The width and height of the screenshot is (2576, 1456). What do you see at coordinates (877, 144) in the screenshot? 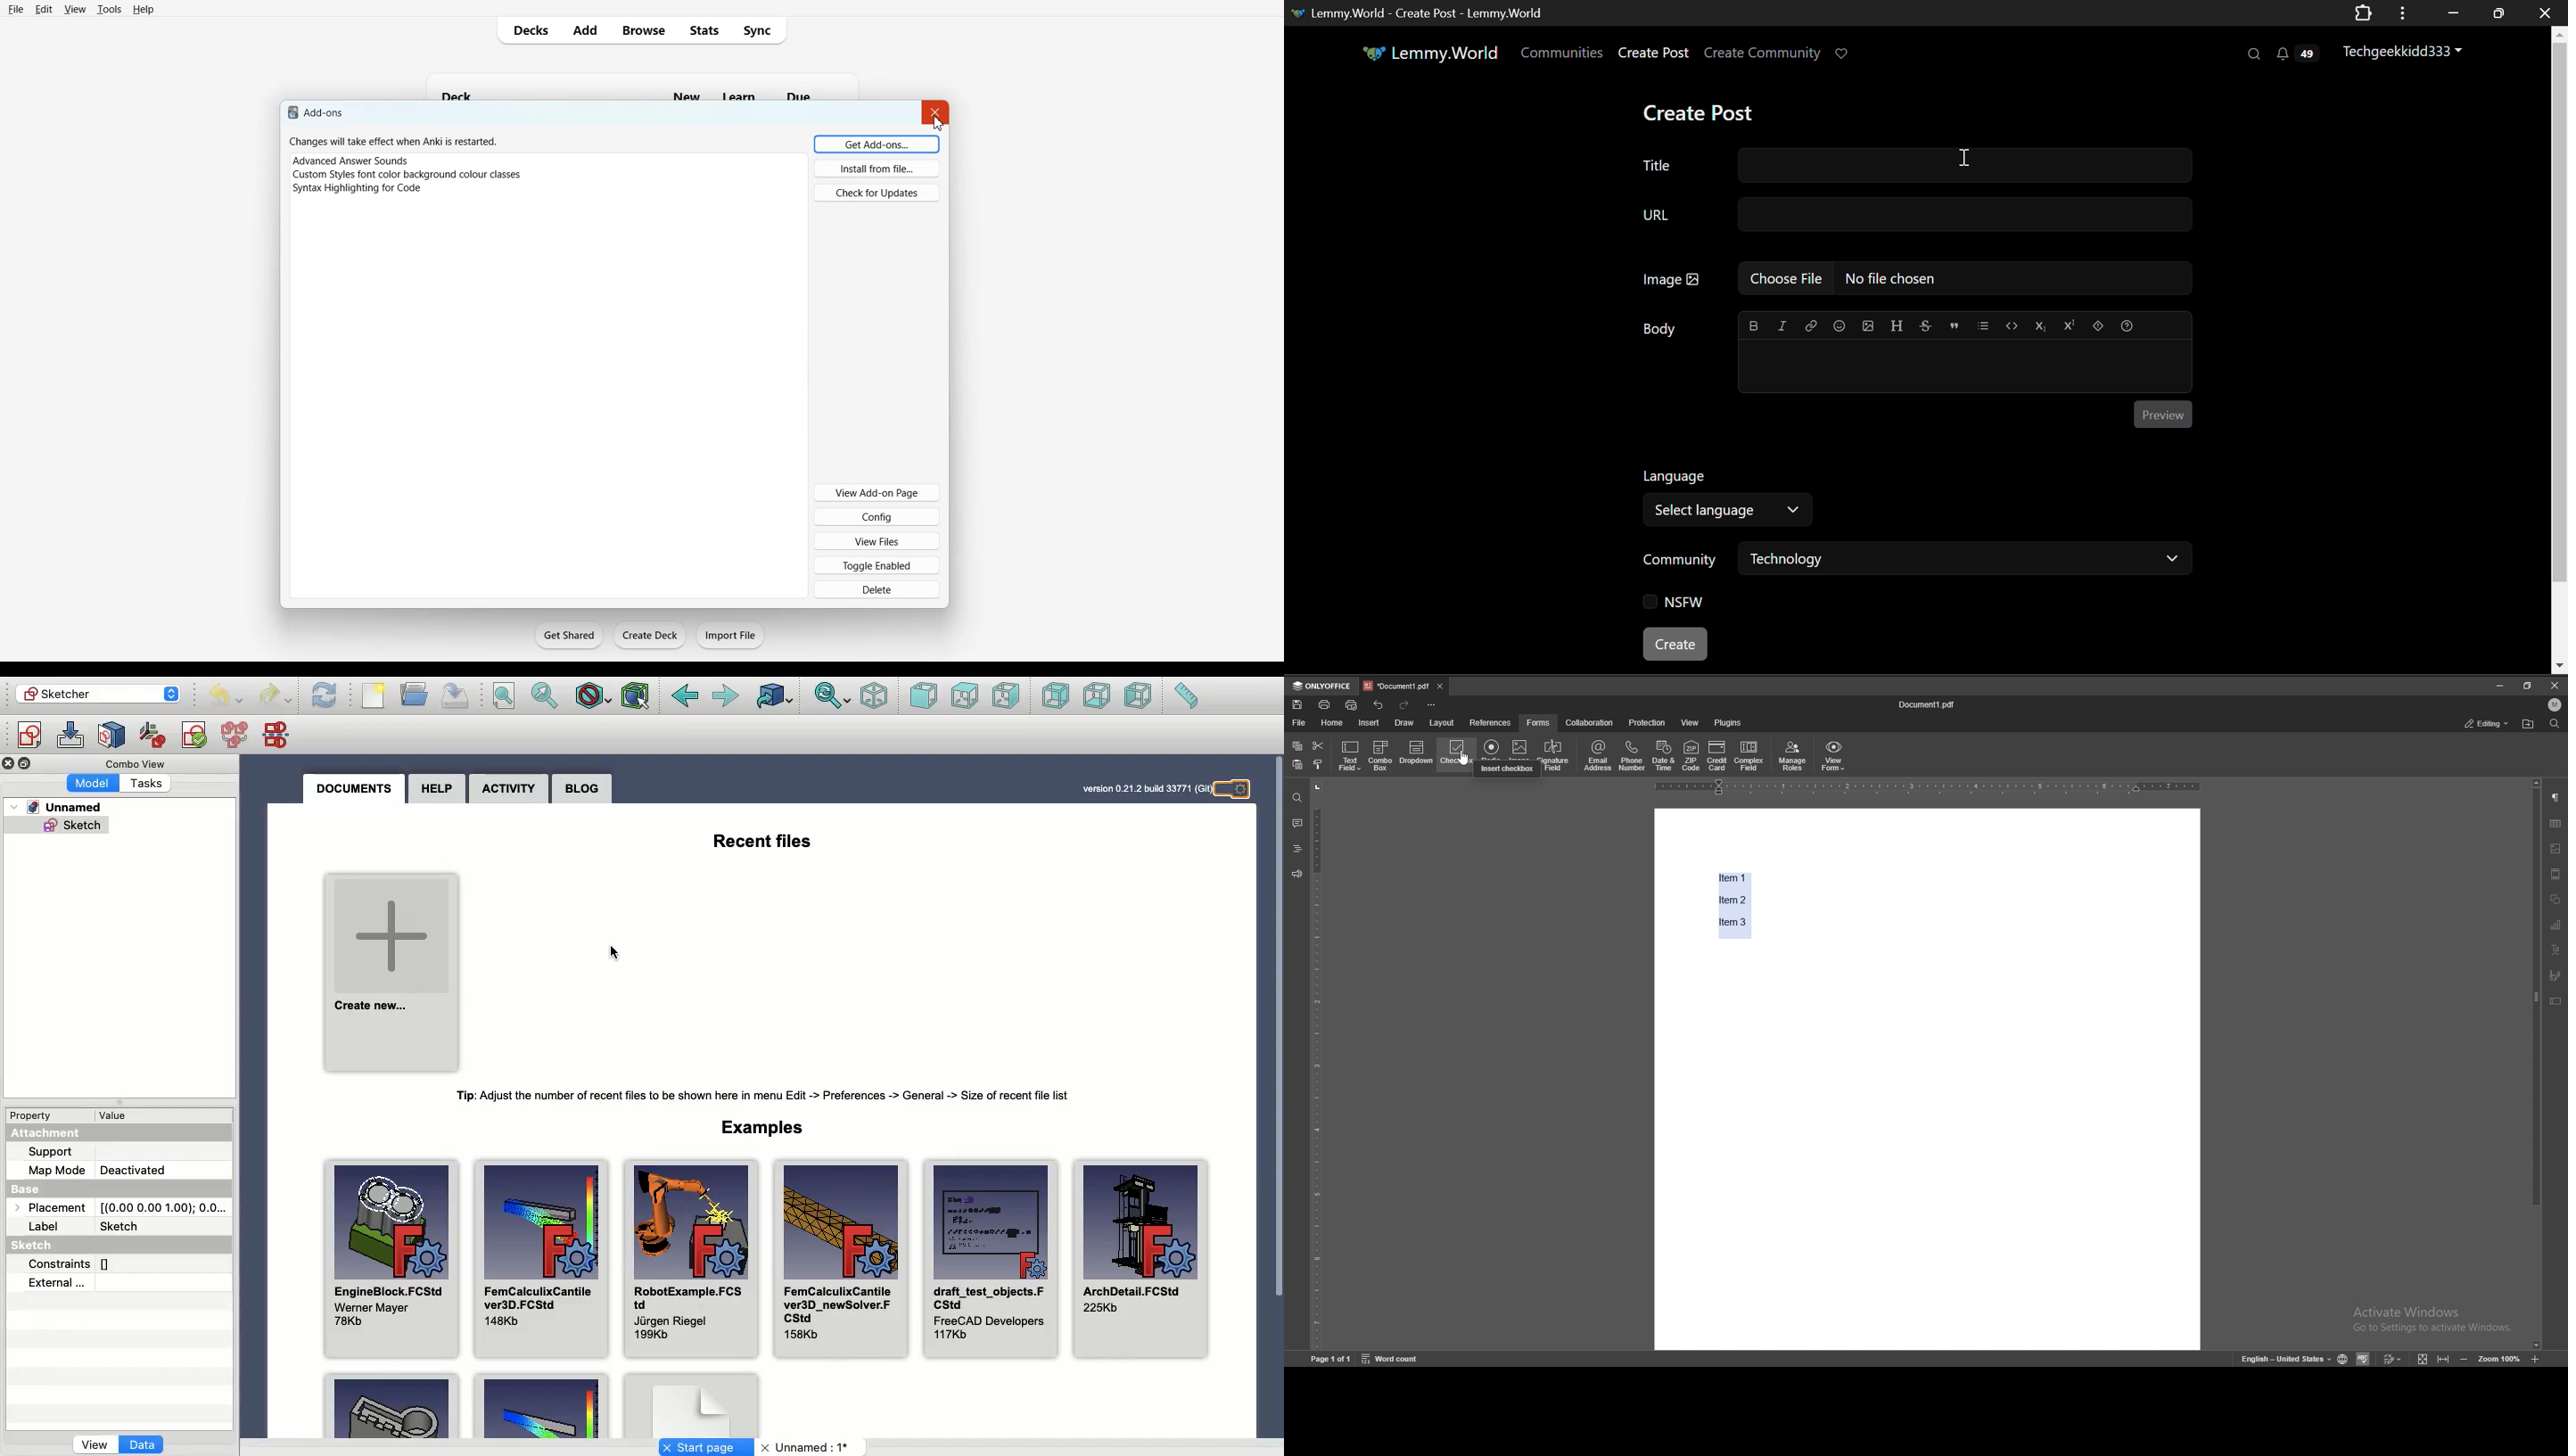
I see `Get Add ons` at bounding box center [877, 144].